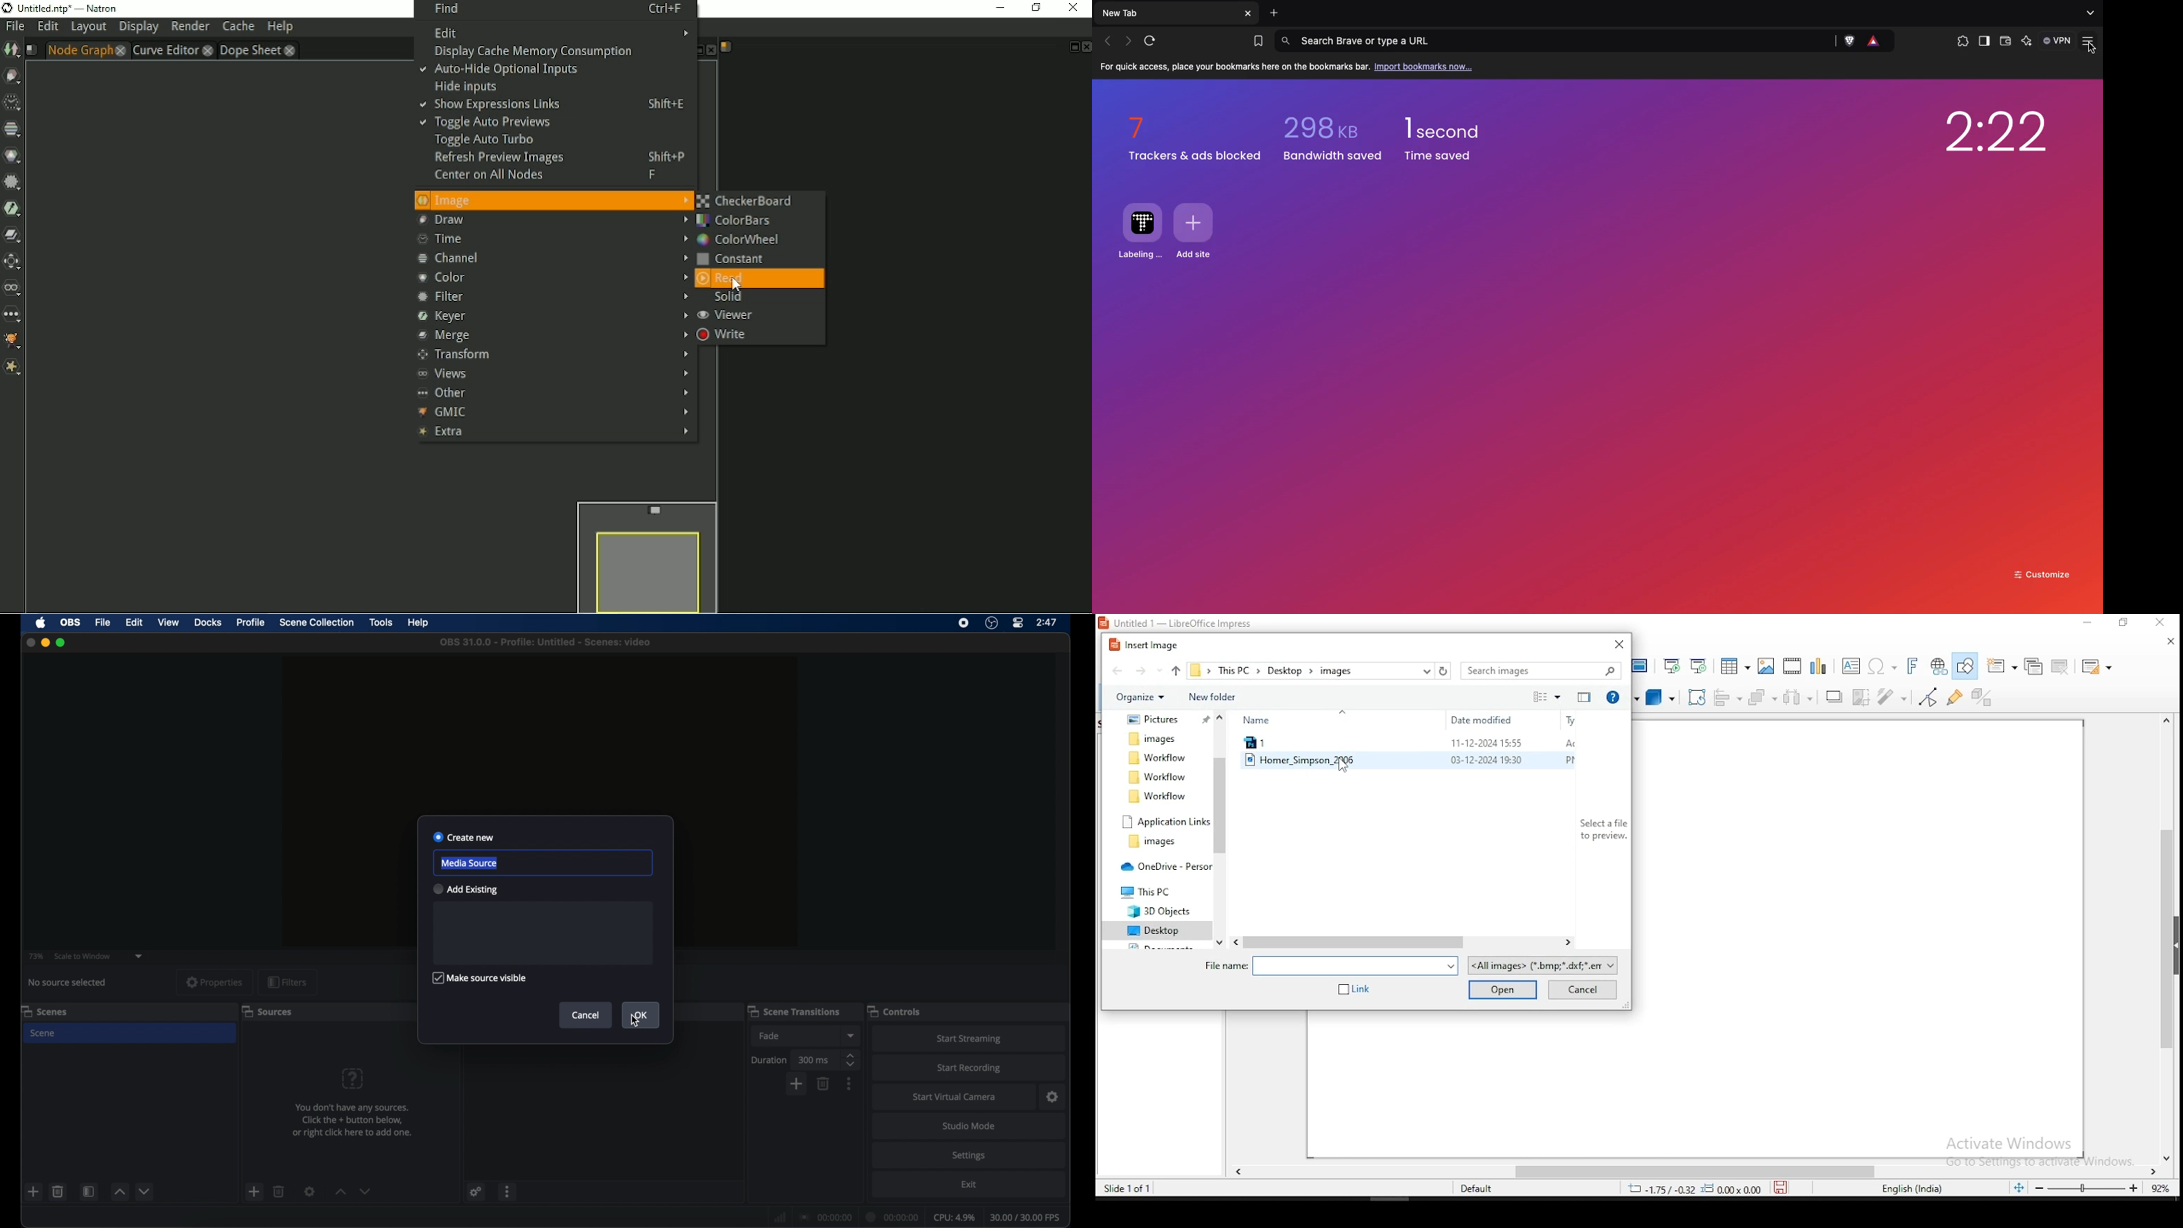 The width and height of the screenshot is (2184, 1232). I want to click on scroll up, so click(2170, 722).